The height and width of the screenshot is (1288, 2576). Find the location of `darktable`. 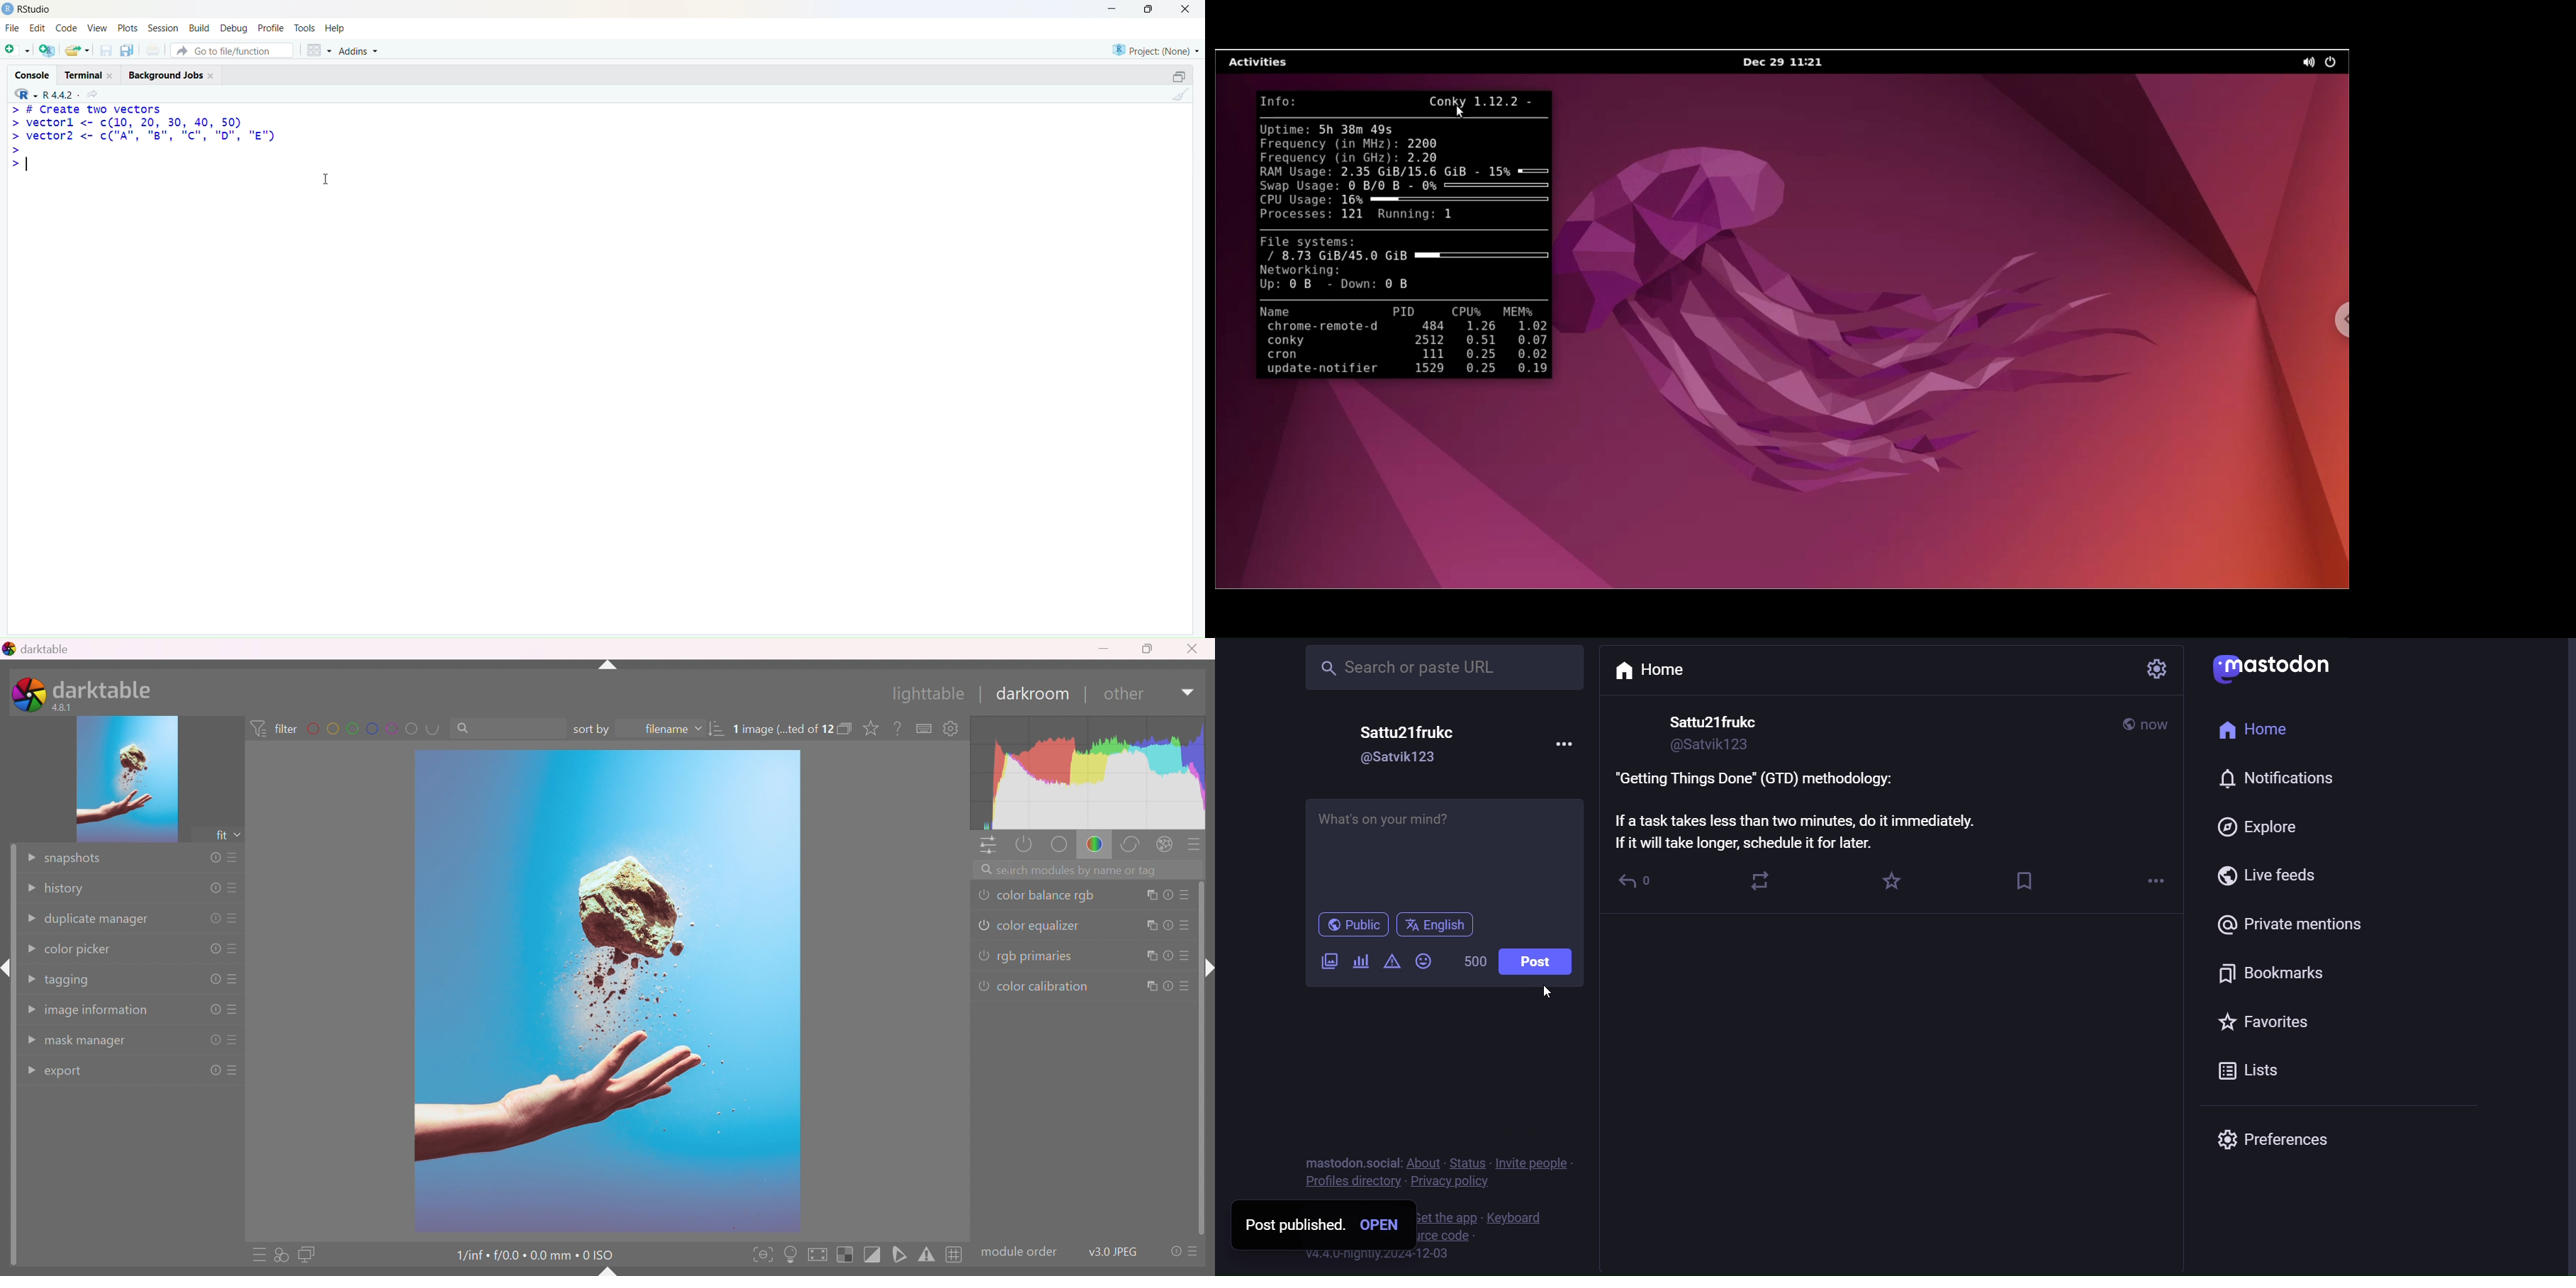

darktable is located at coordinates (40, 648).